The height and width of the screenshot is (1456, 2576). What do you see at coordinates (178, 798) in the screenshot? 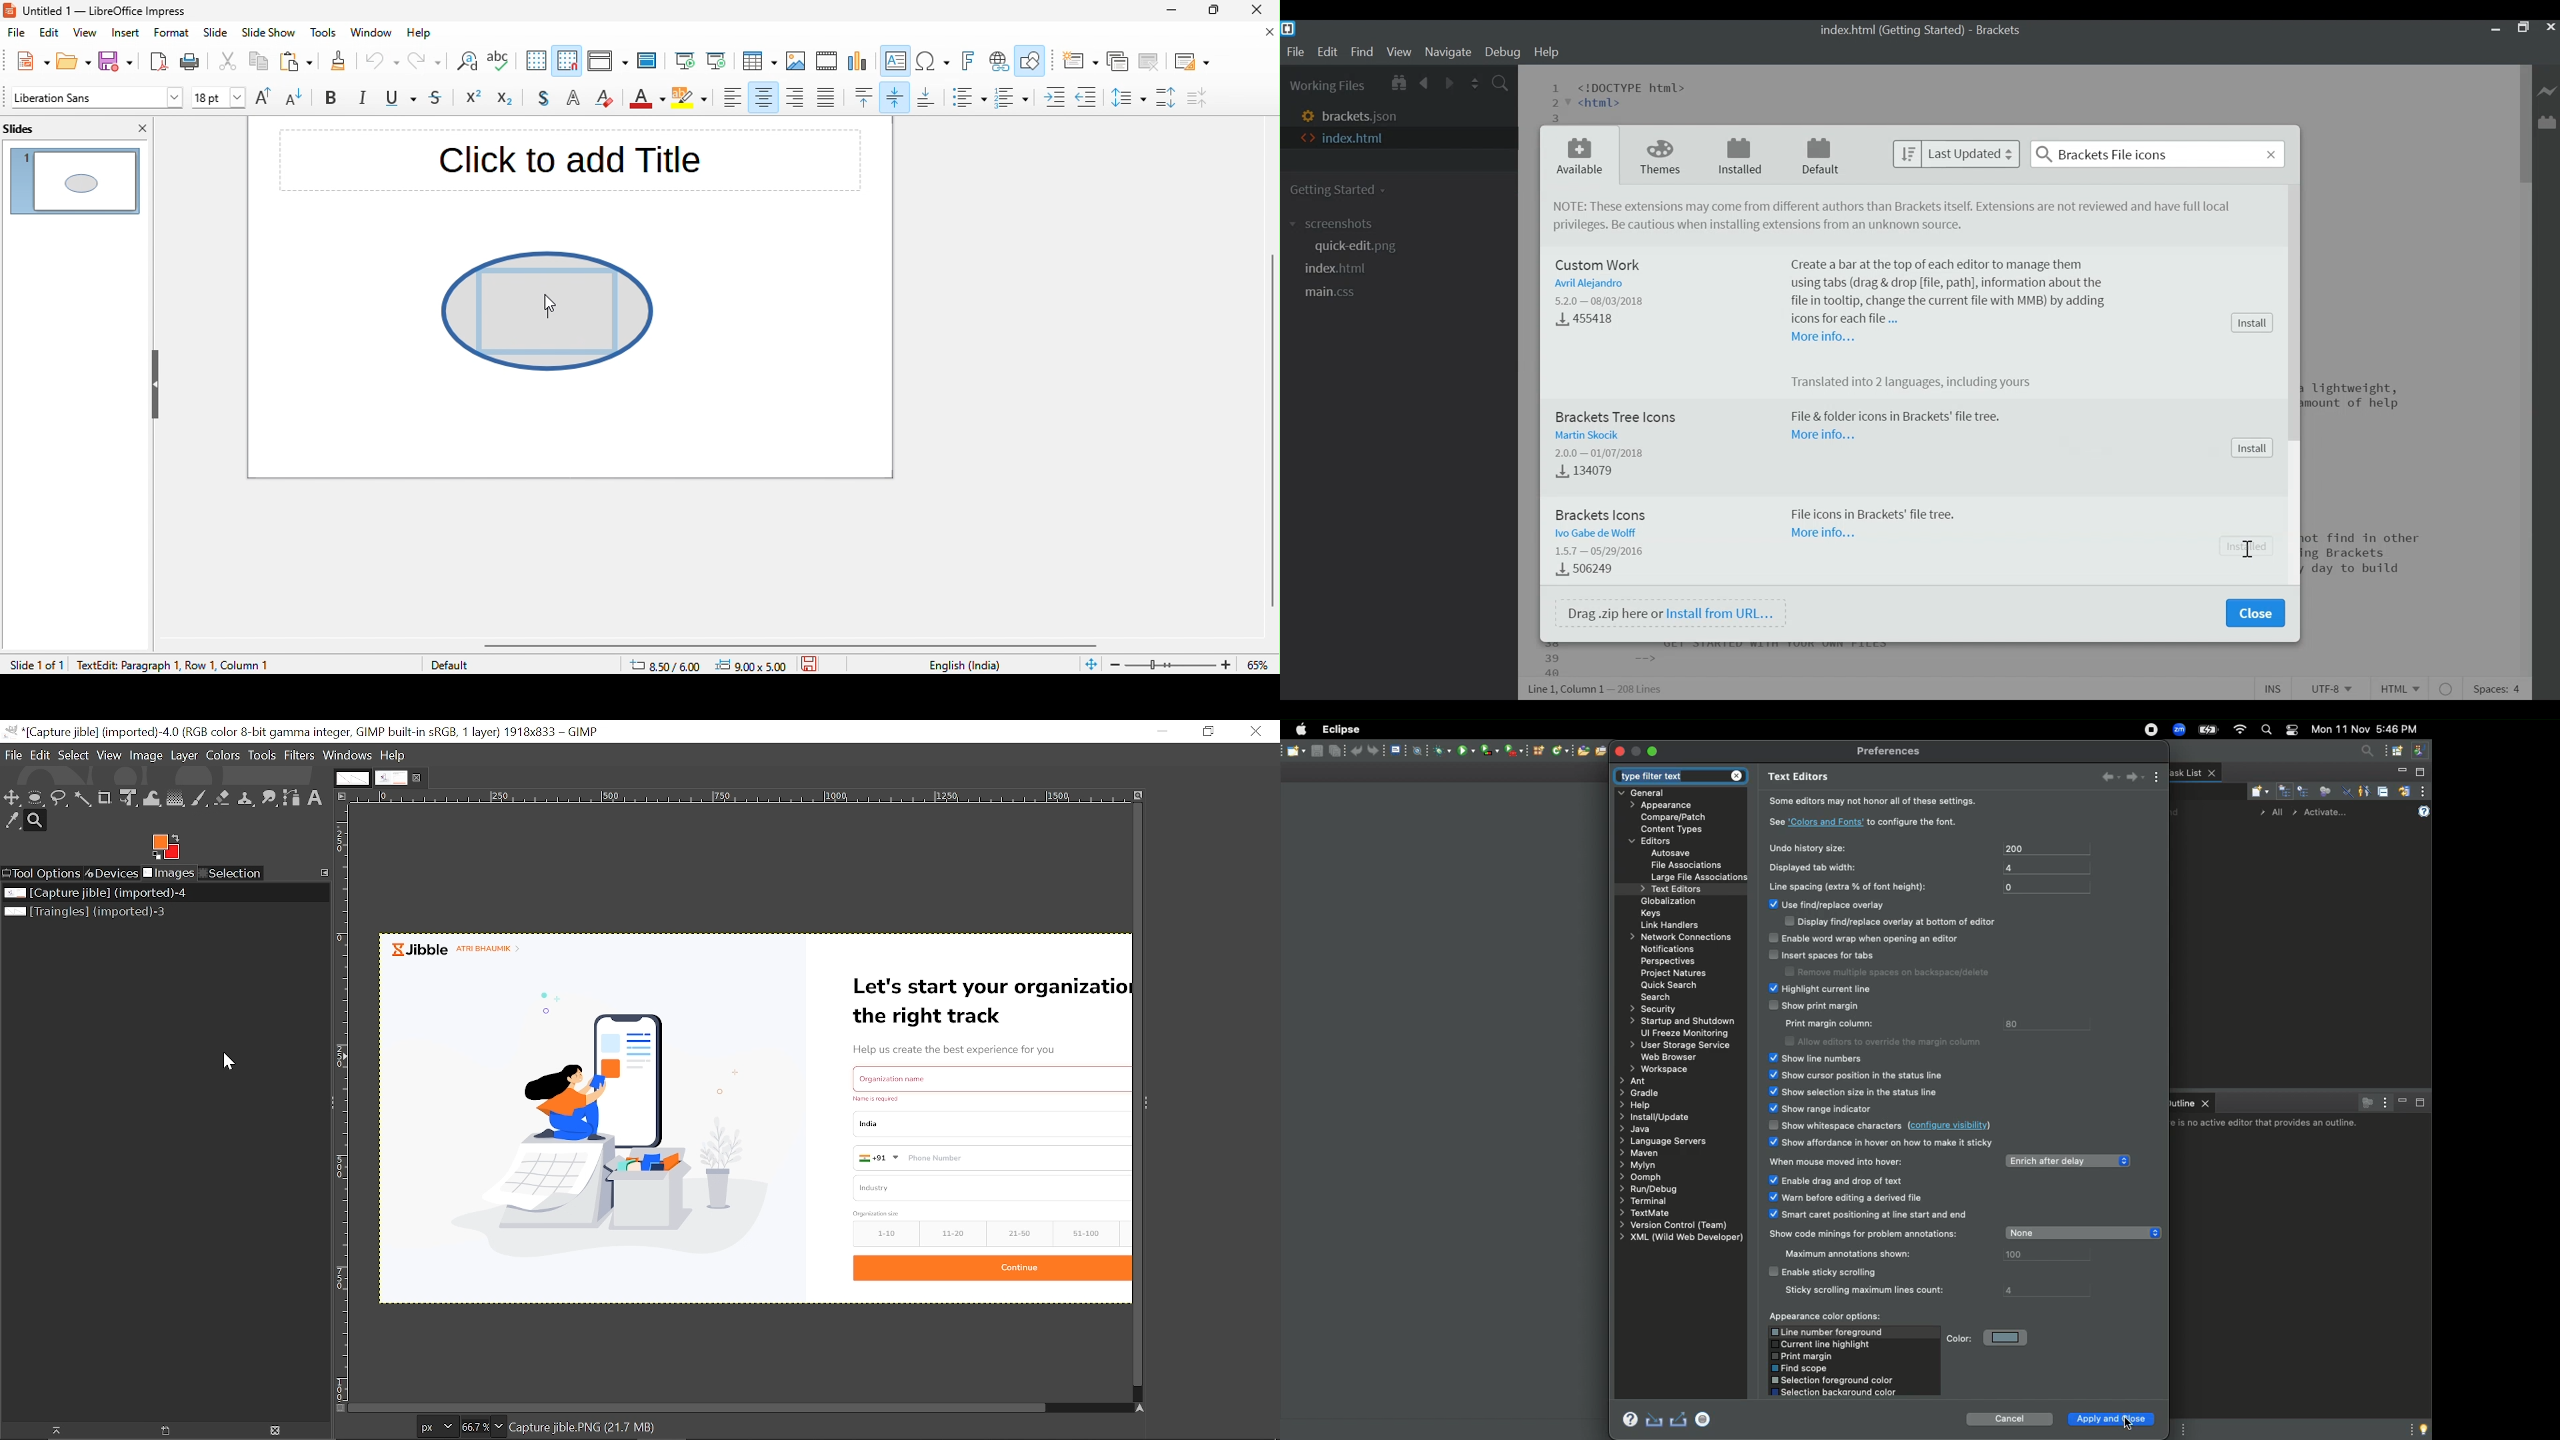
I see `Gradient tool` at bounding box center [178, 798].